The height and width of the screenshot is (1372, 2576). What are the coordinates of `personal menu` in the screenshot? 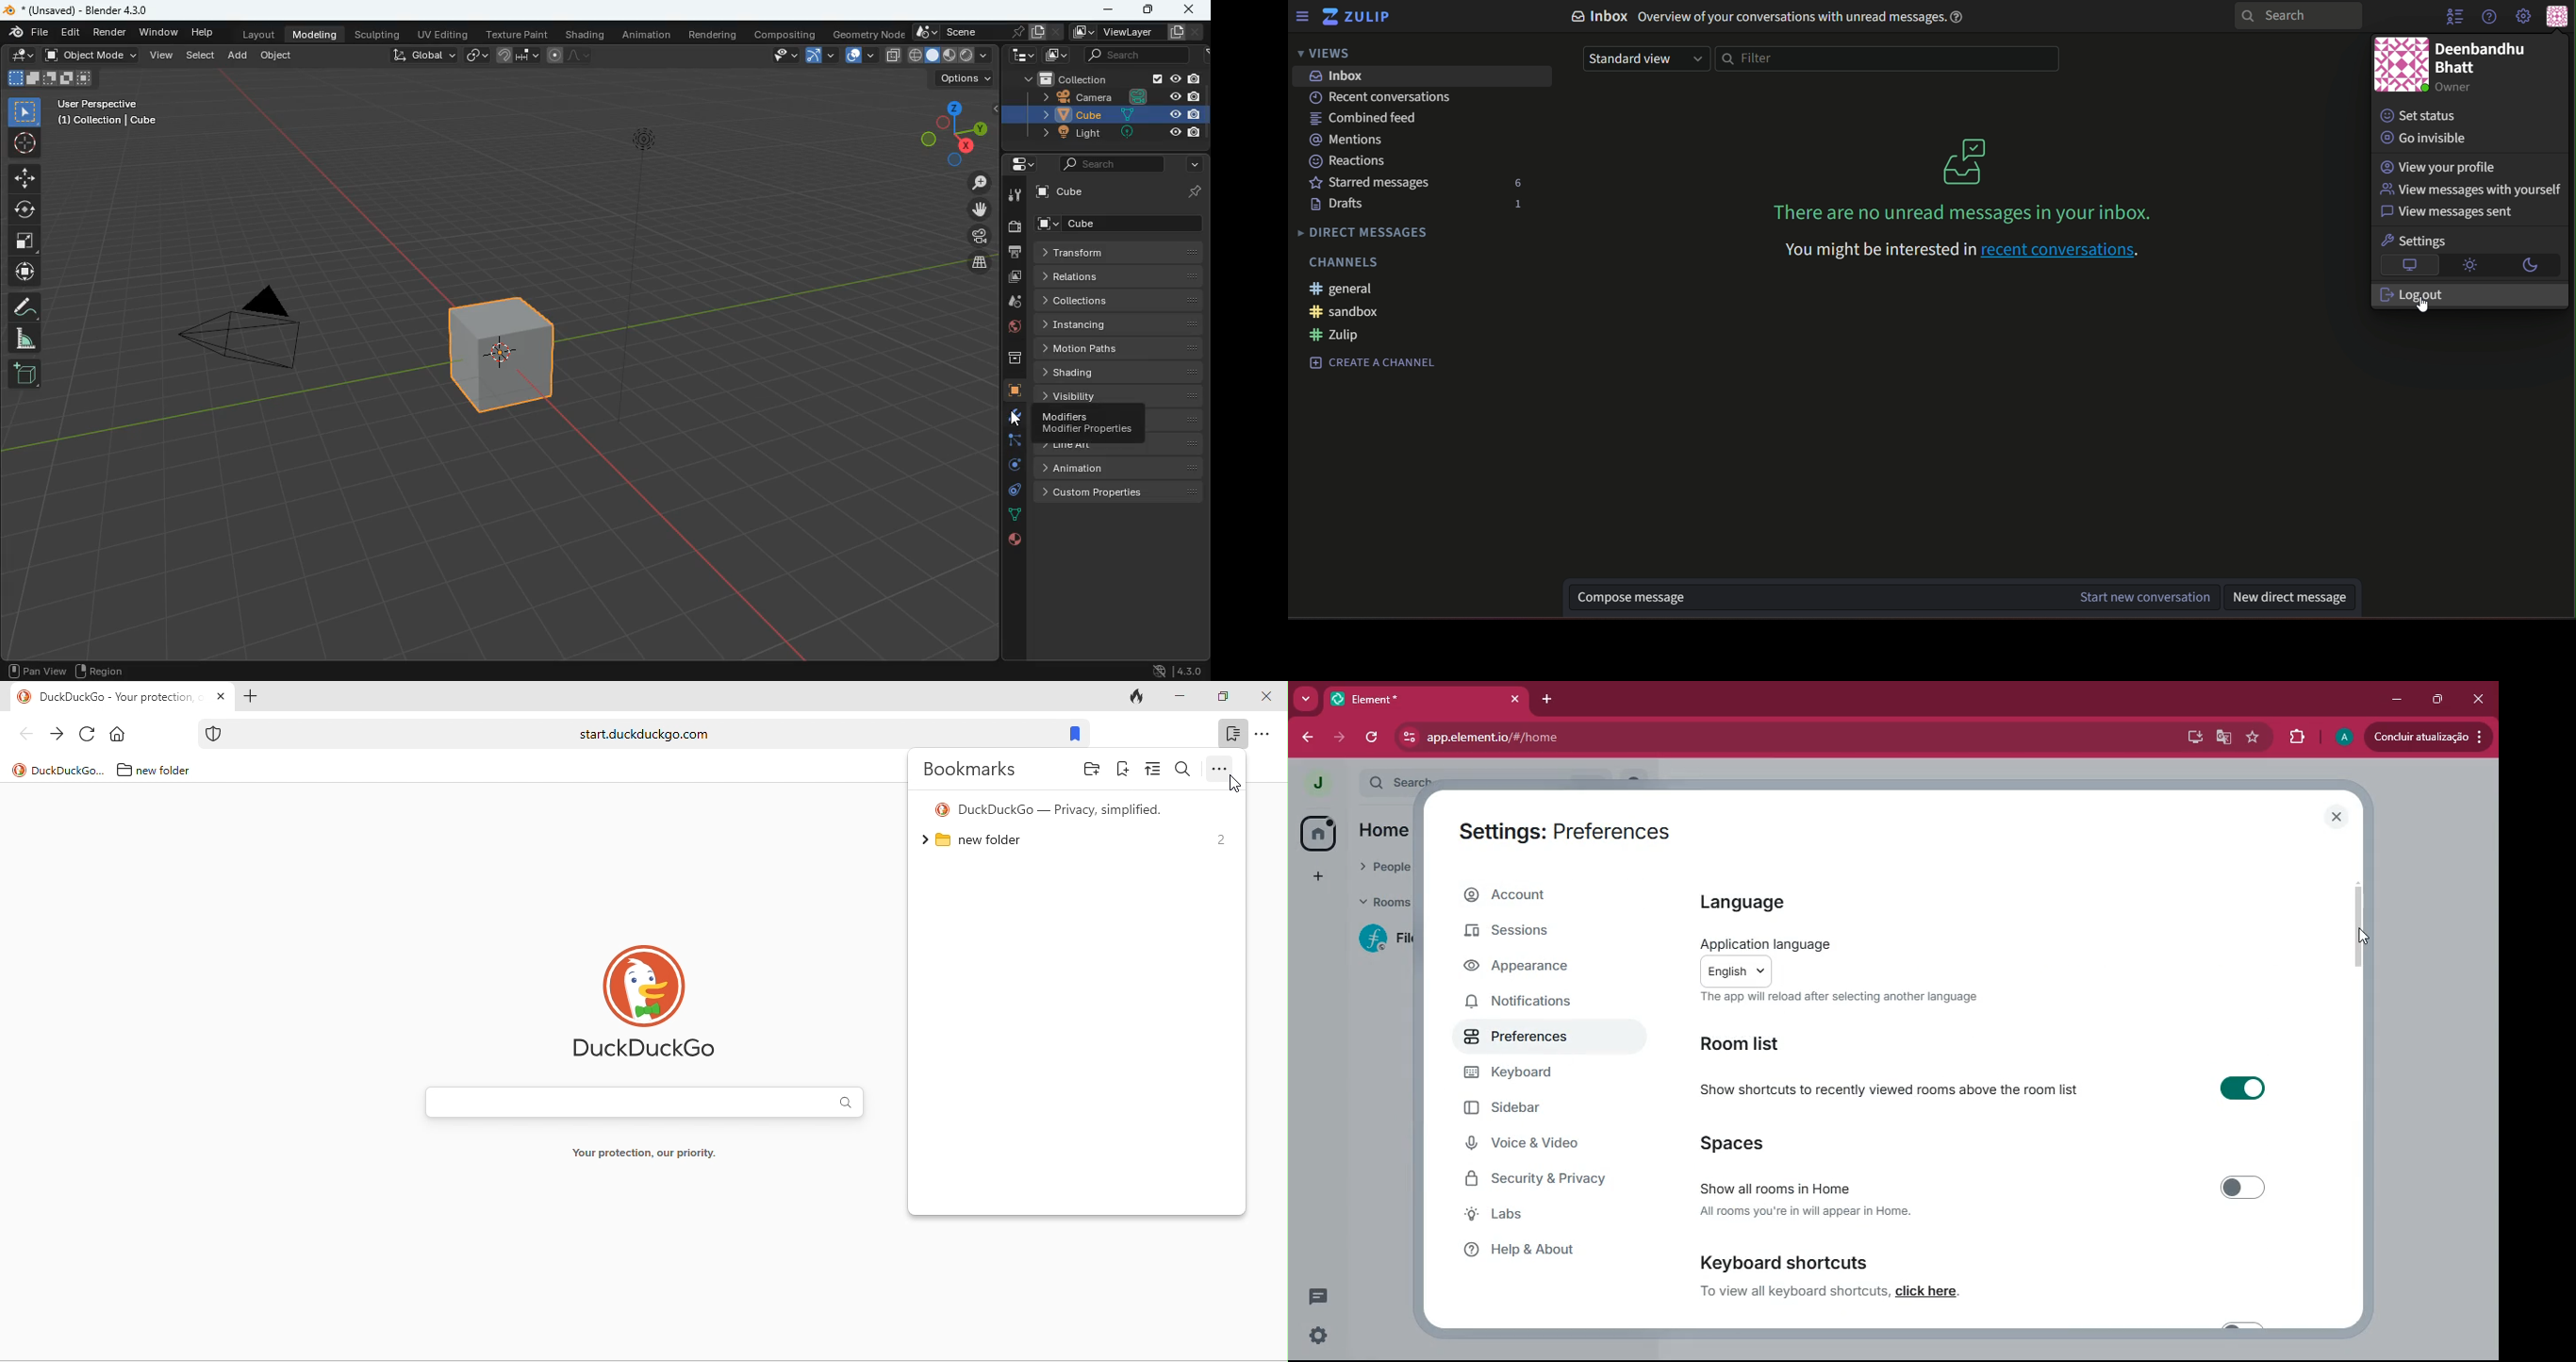 It's located at (2556, 19).